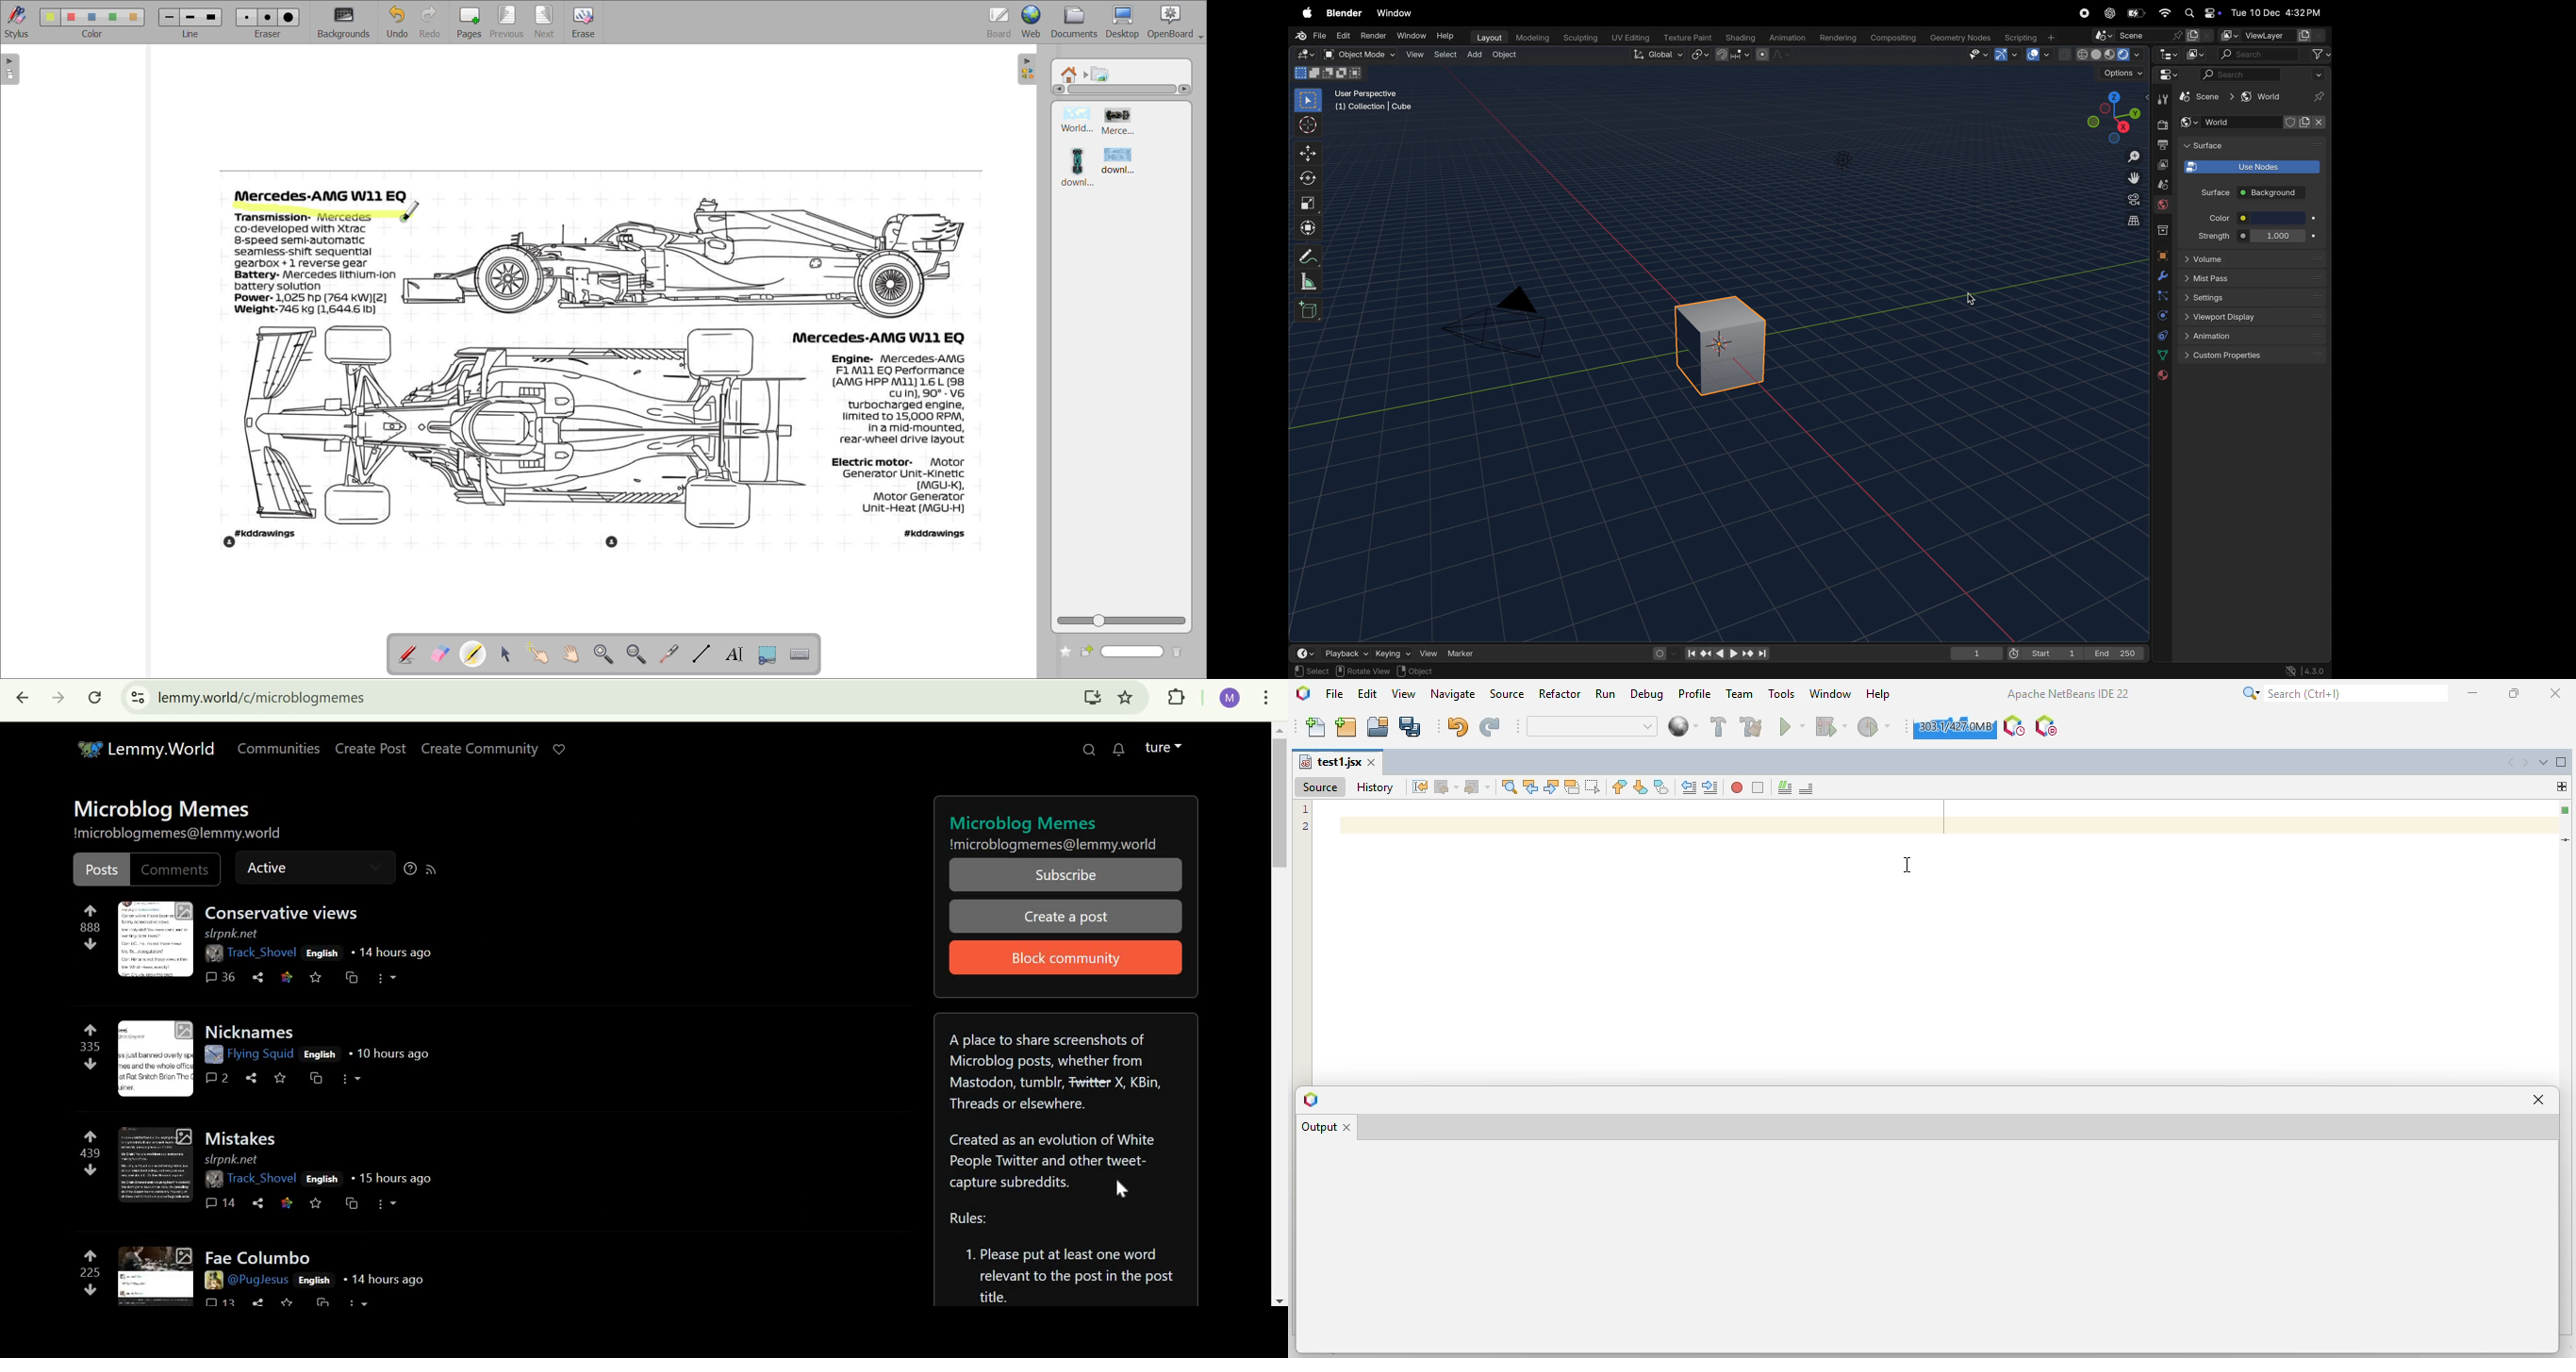  I want to click on ture , so click(1171, 745).